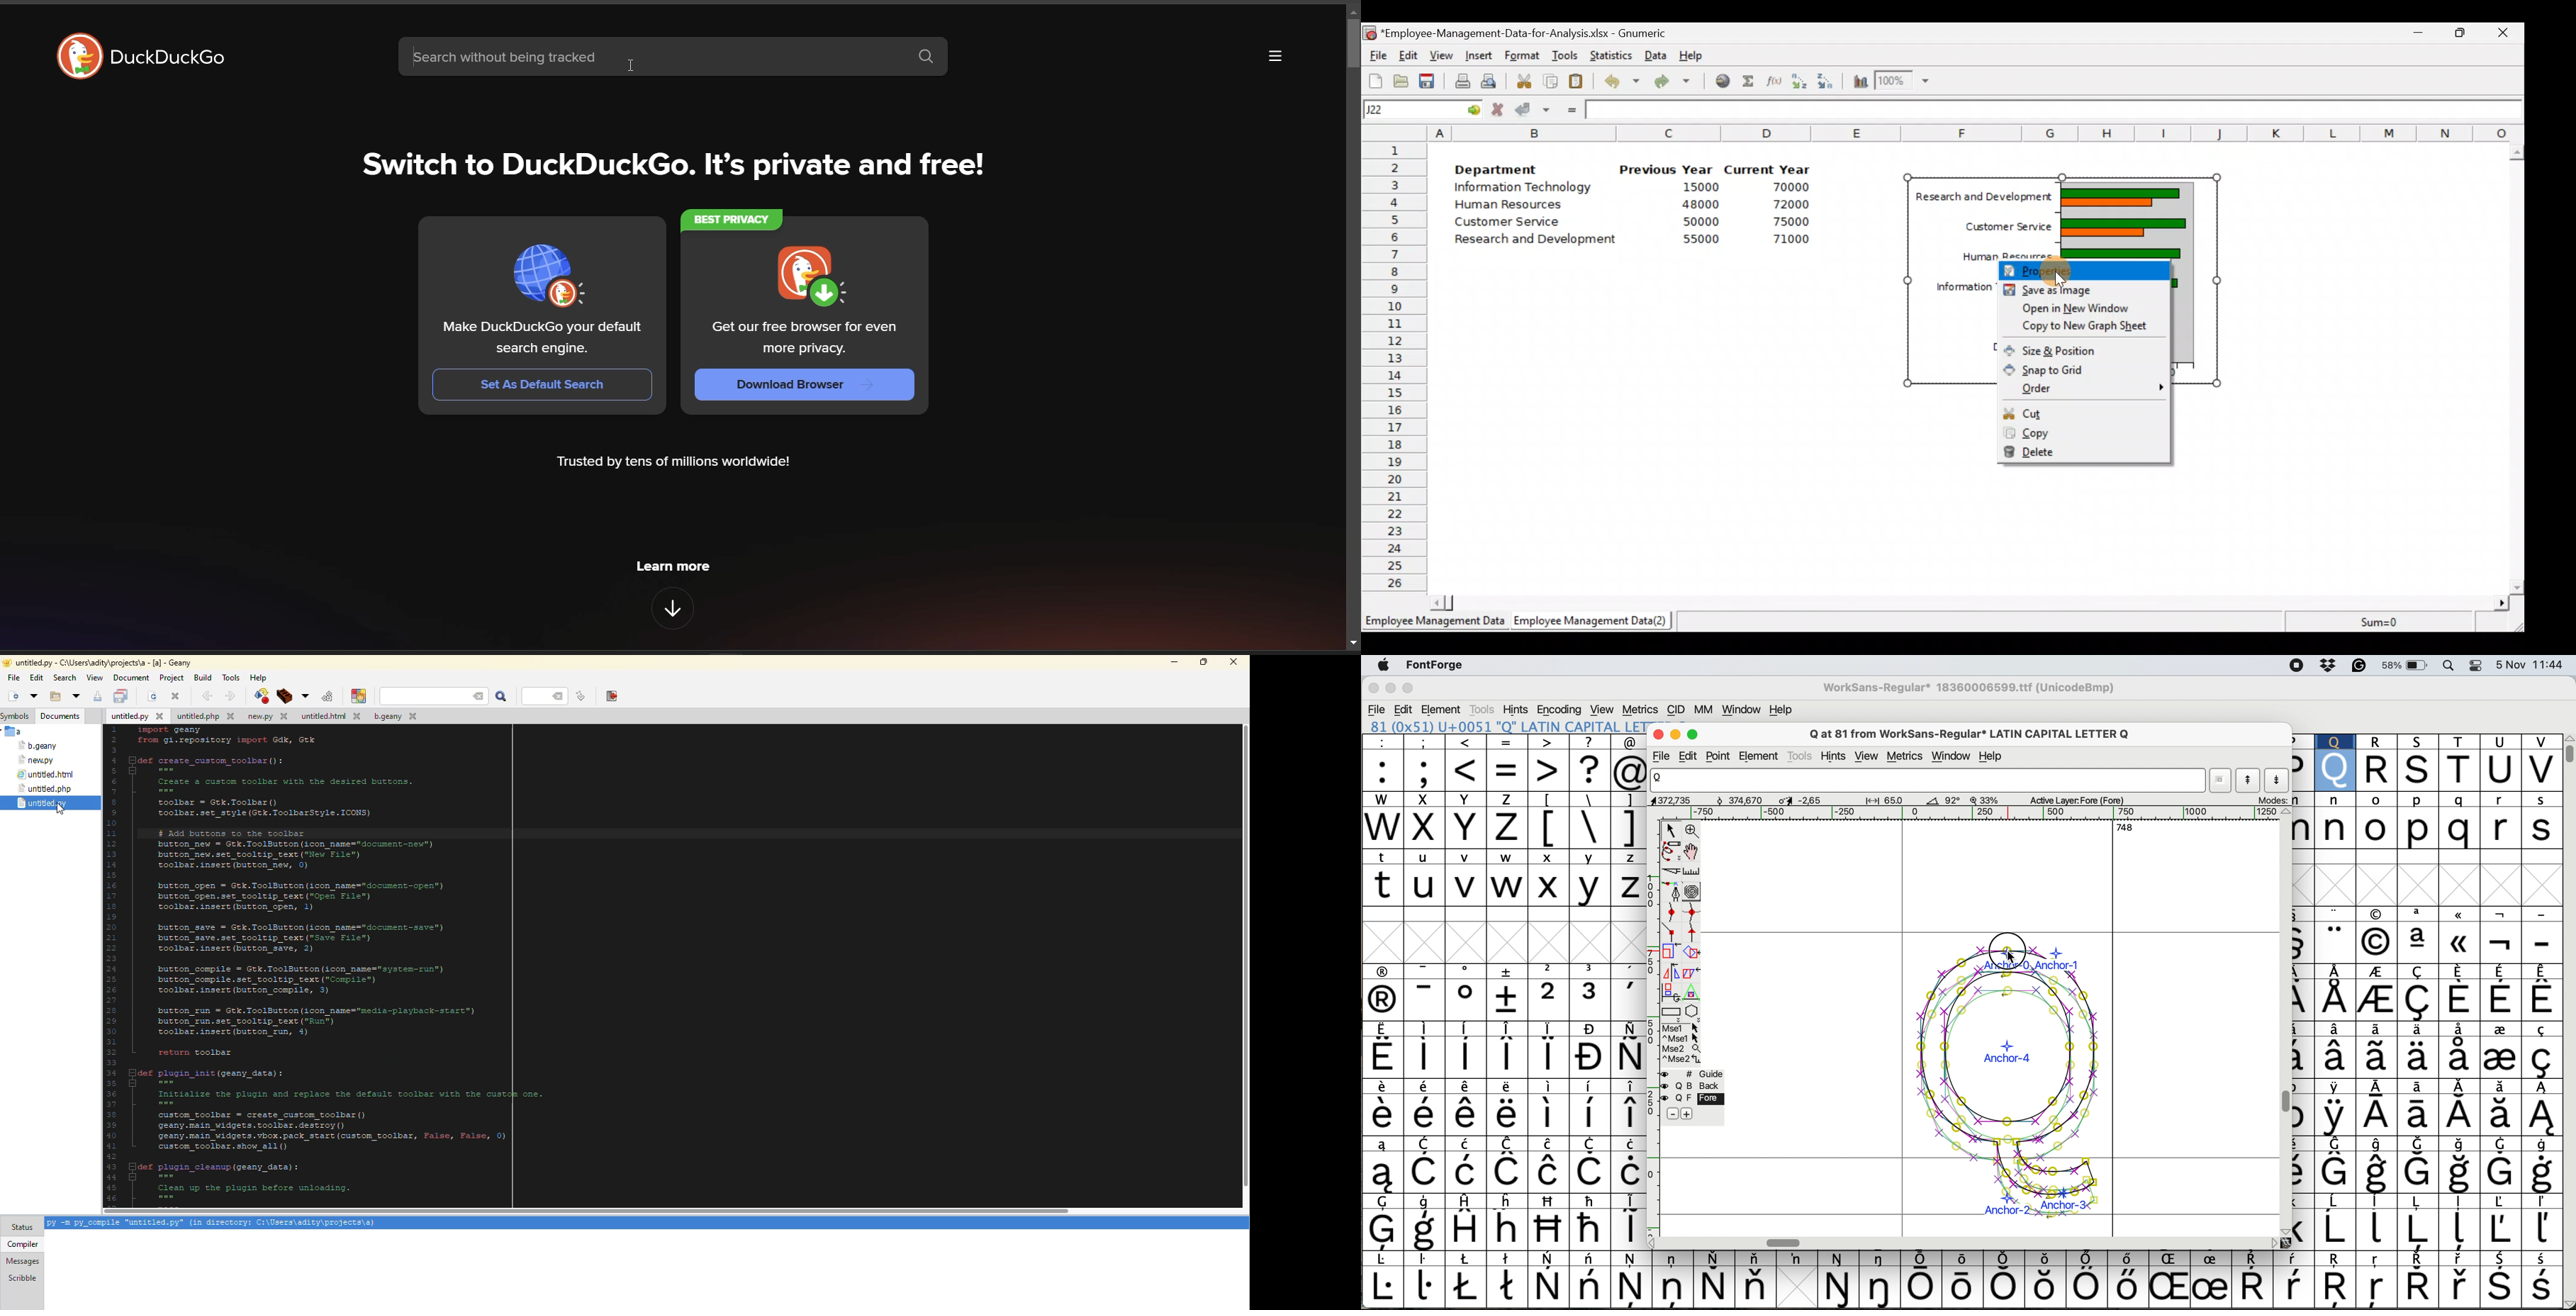  Describe the element at coordinates (1376, 55) in the screenshot. I see `File` at that location.